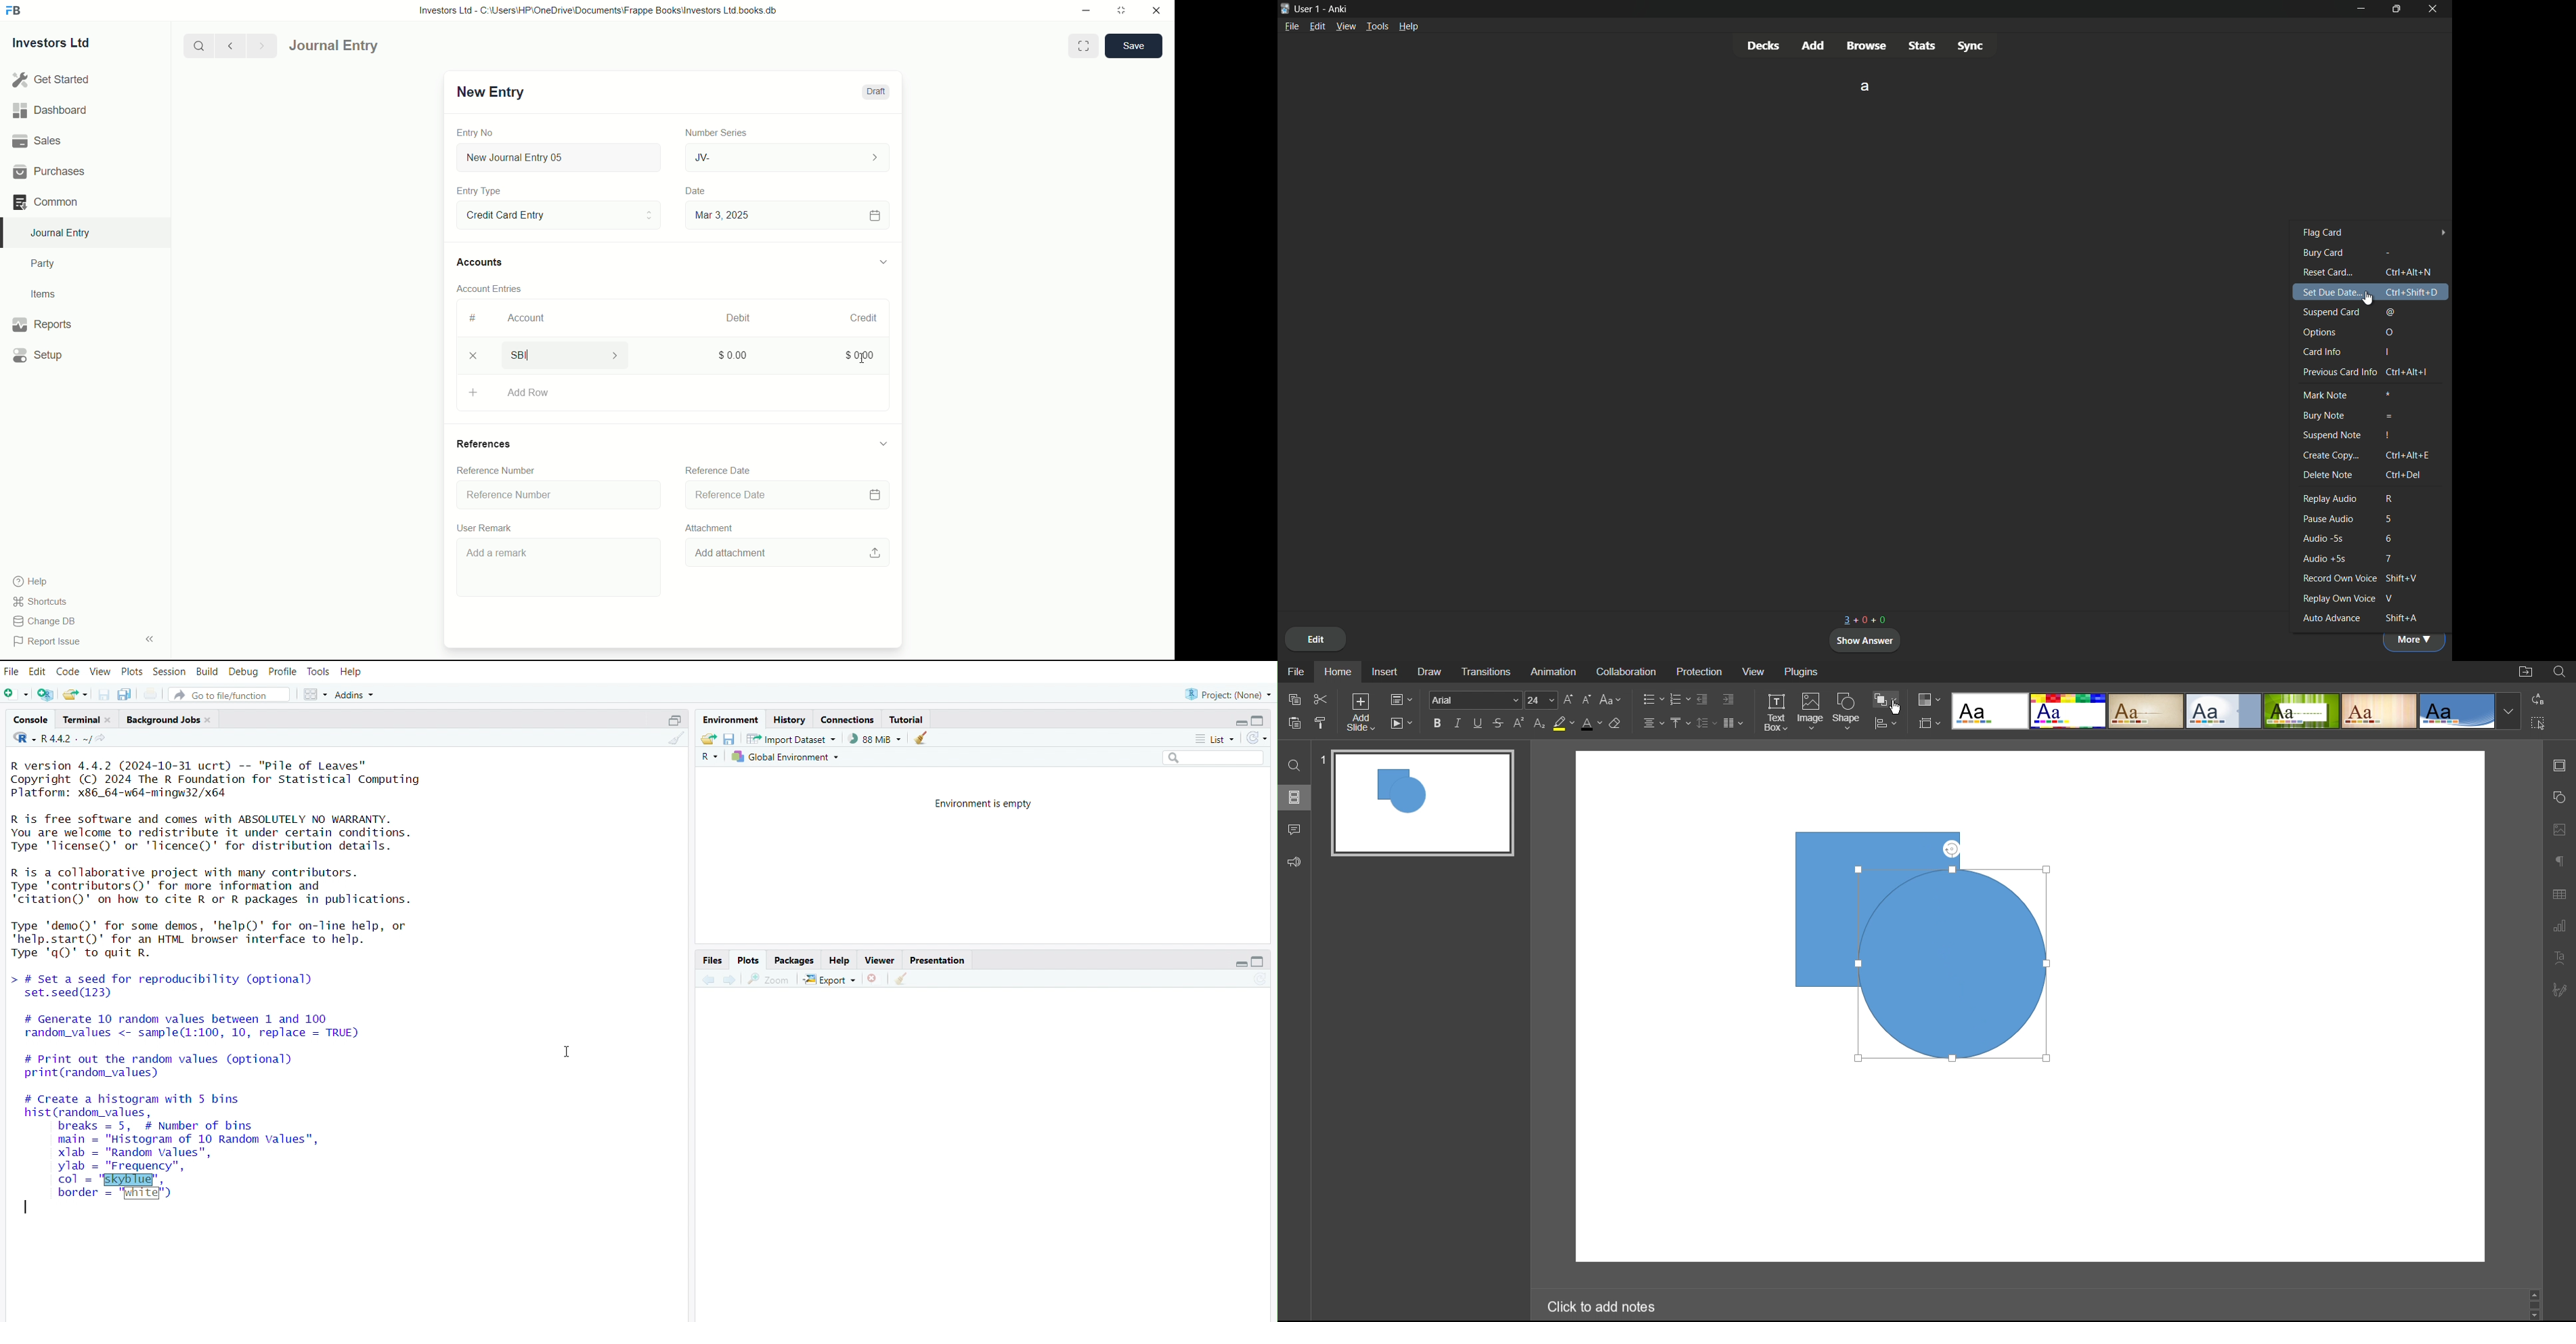 This screenshot has height=1344, width=2576. I want to click on close, so click(212, 722).